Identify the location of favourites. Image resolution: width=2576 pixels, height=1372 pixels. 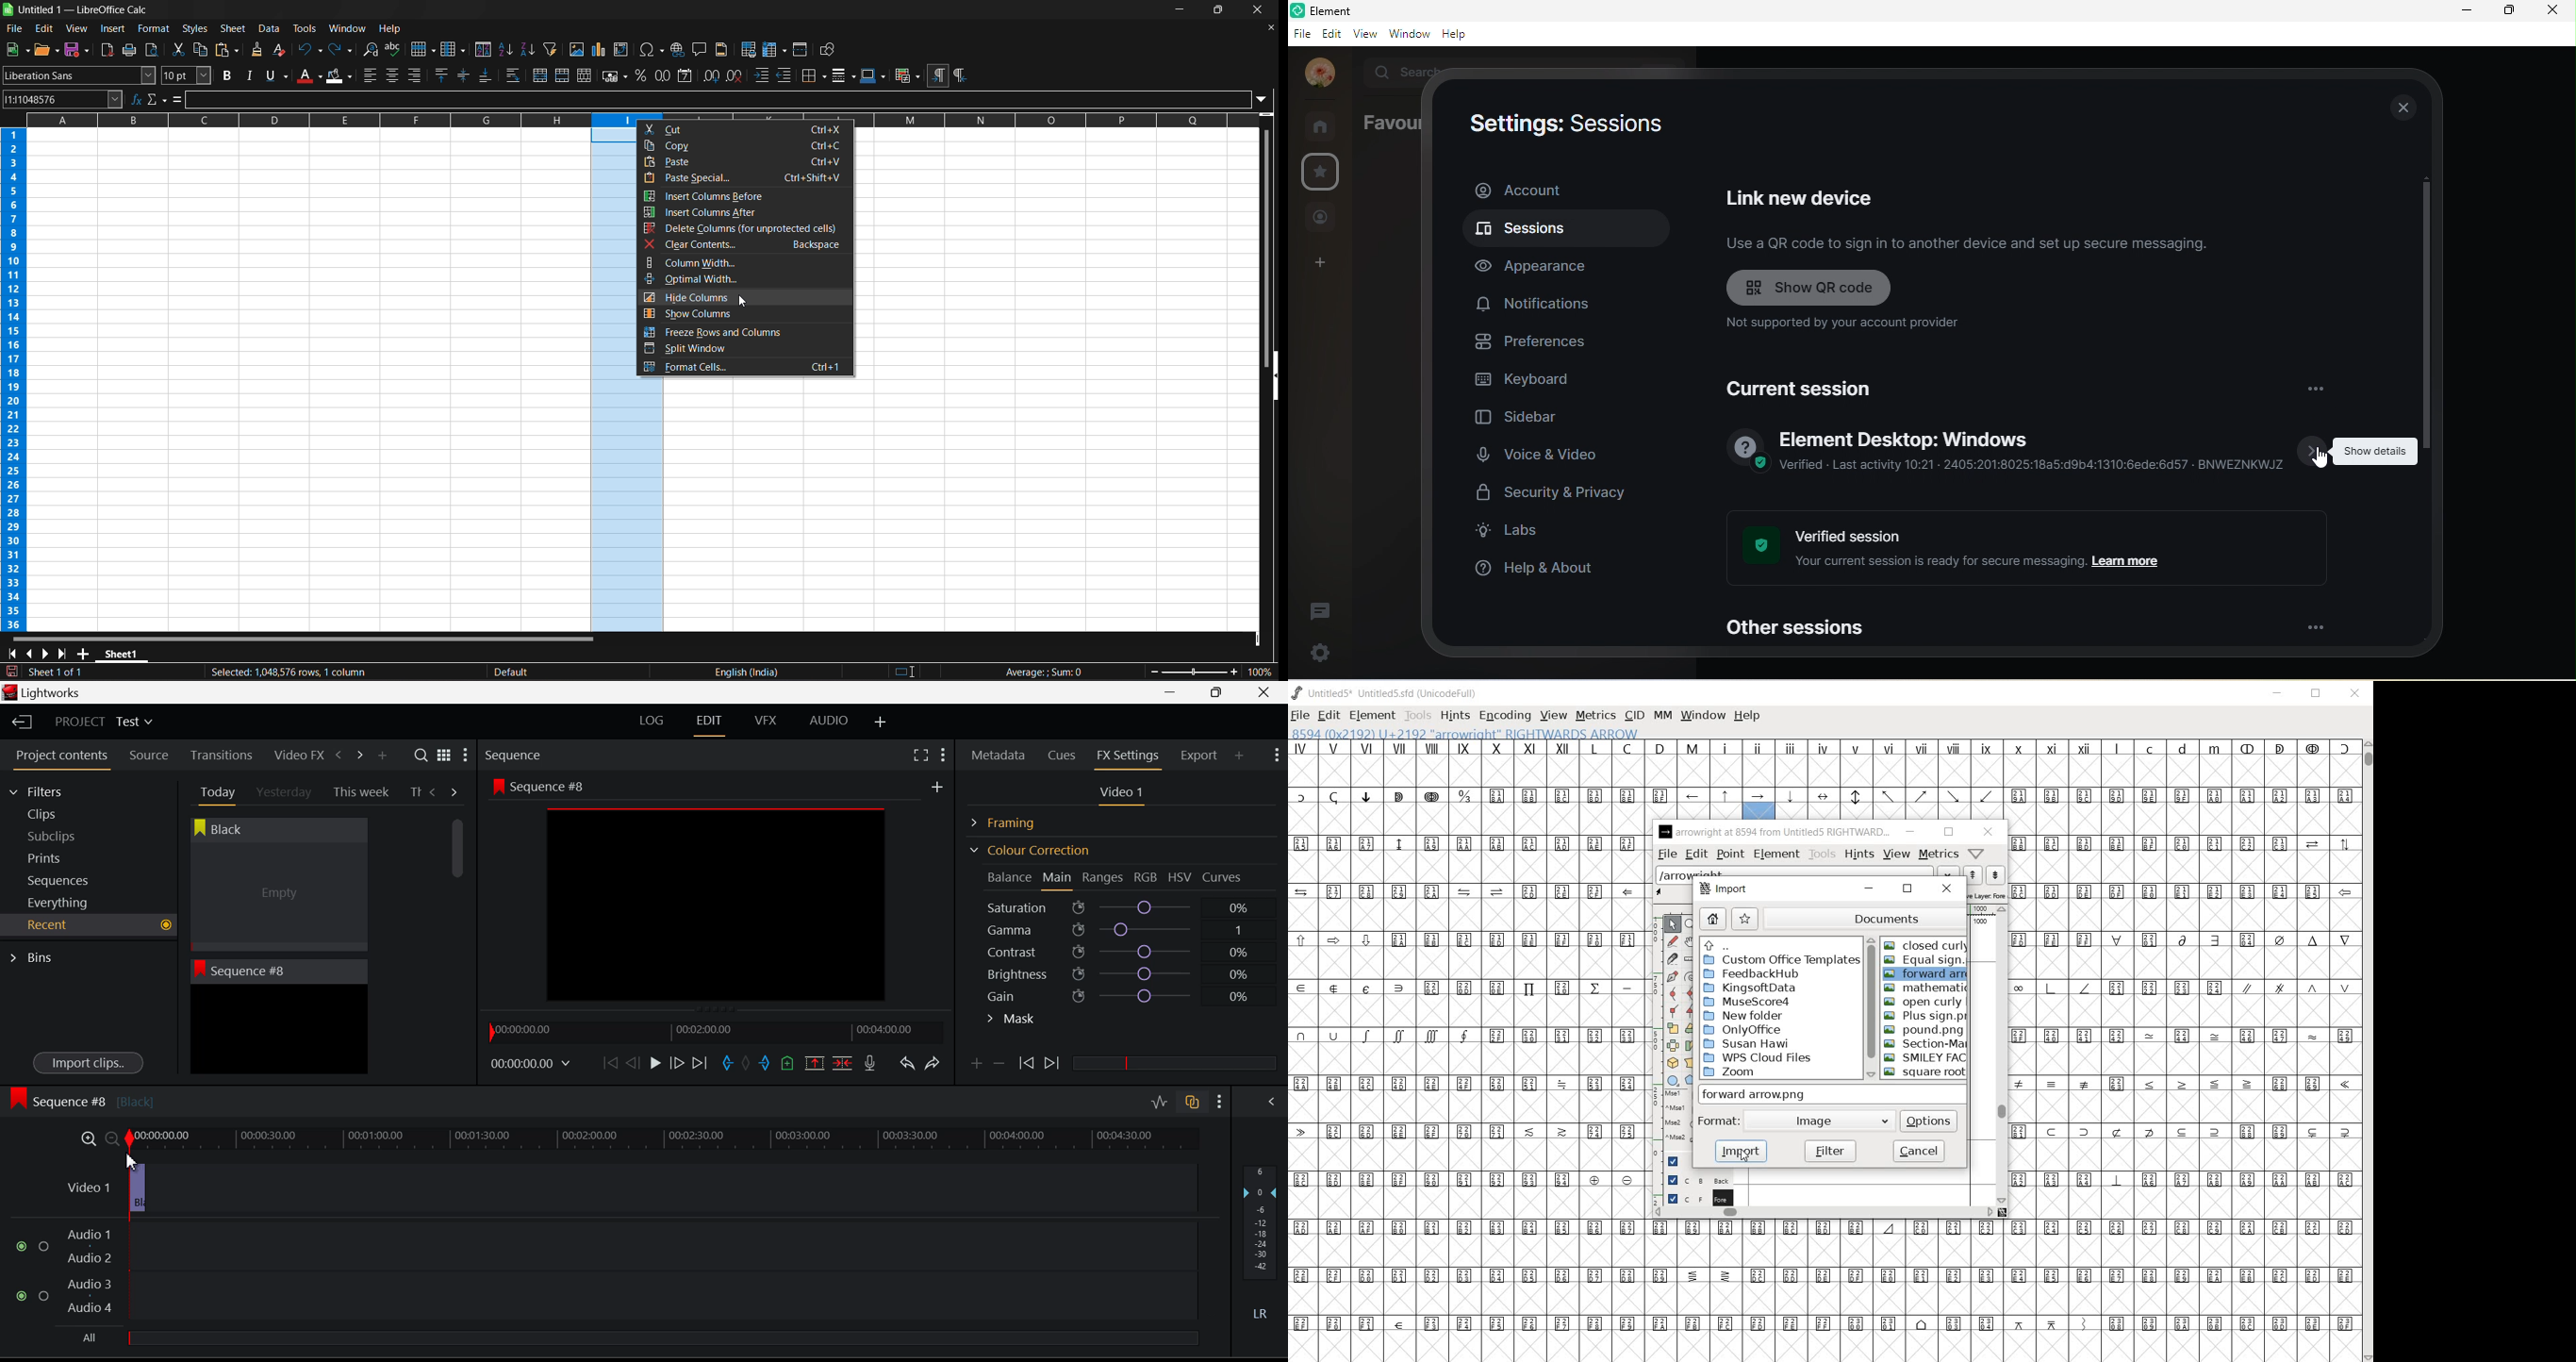
(1388, 123).